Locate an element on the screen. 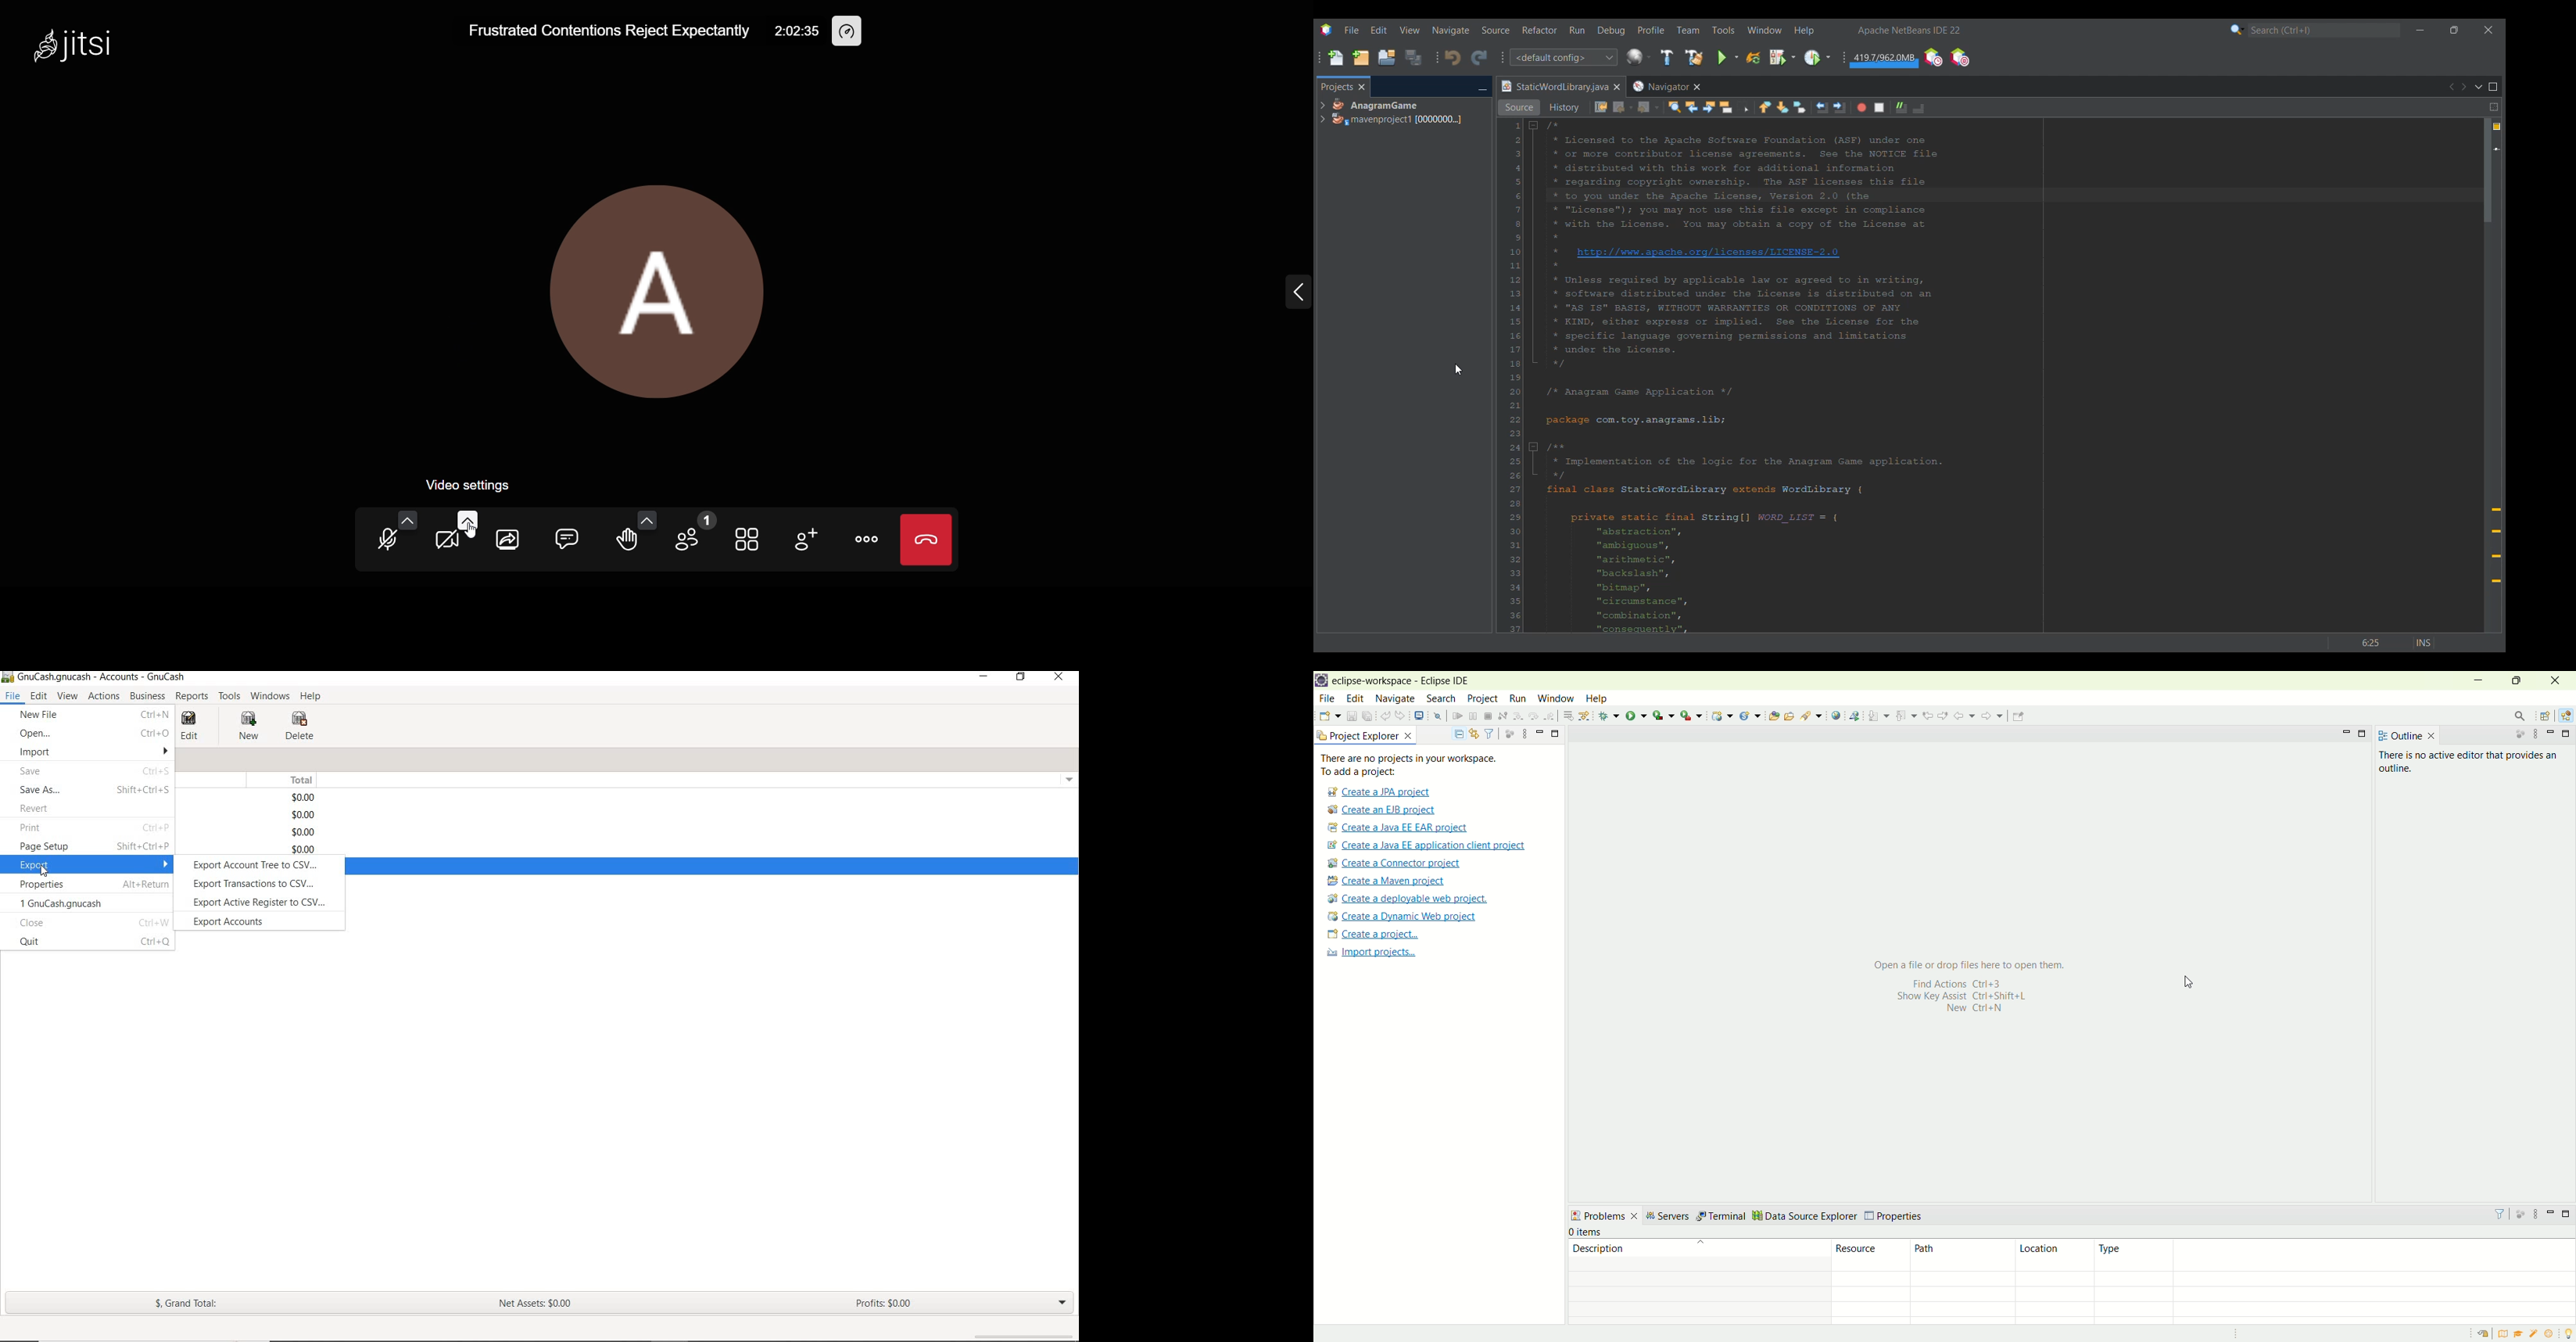  expand is located at coordinates (1288, 295).